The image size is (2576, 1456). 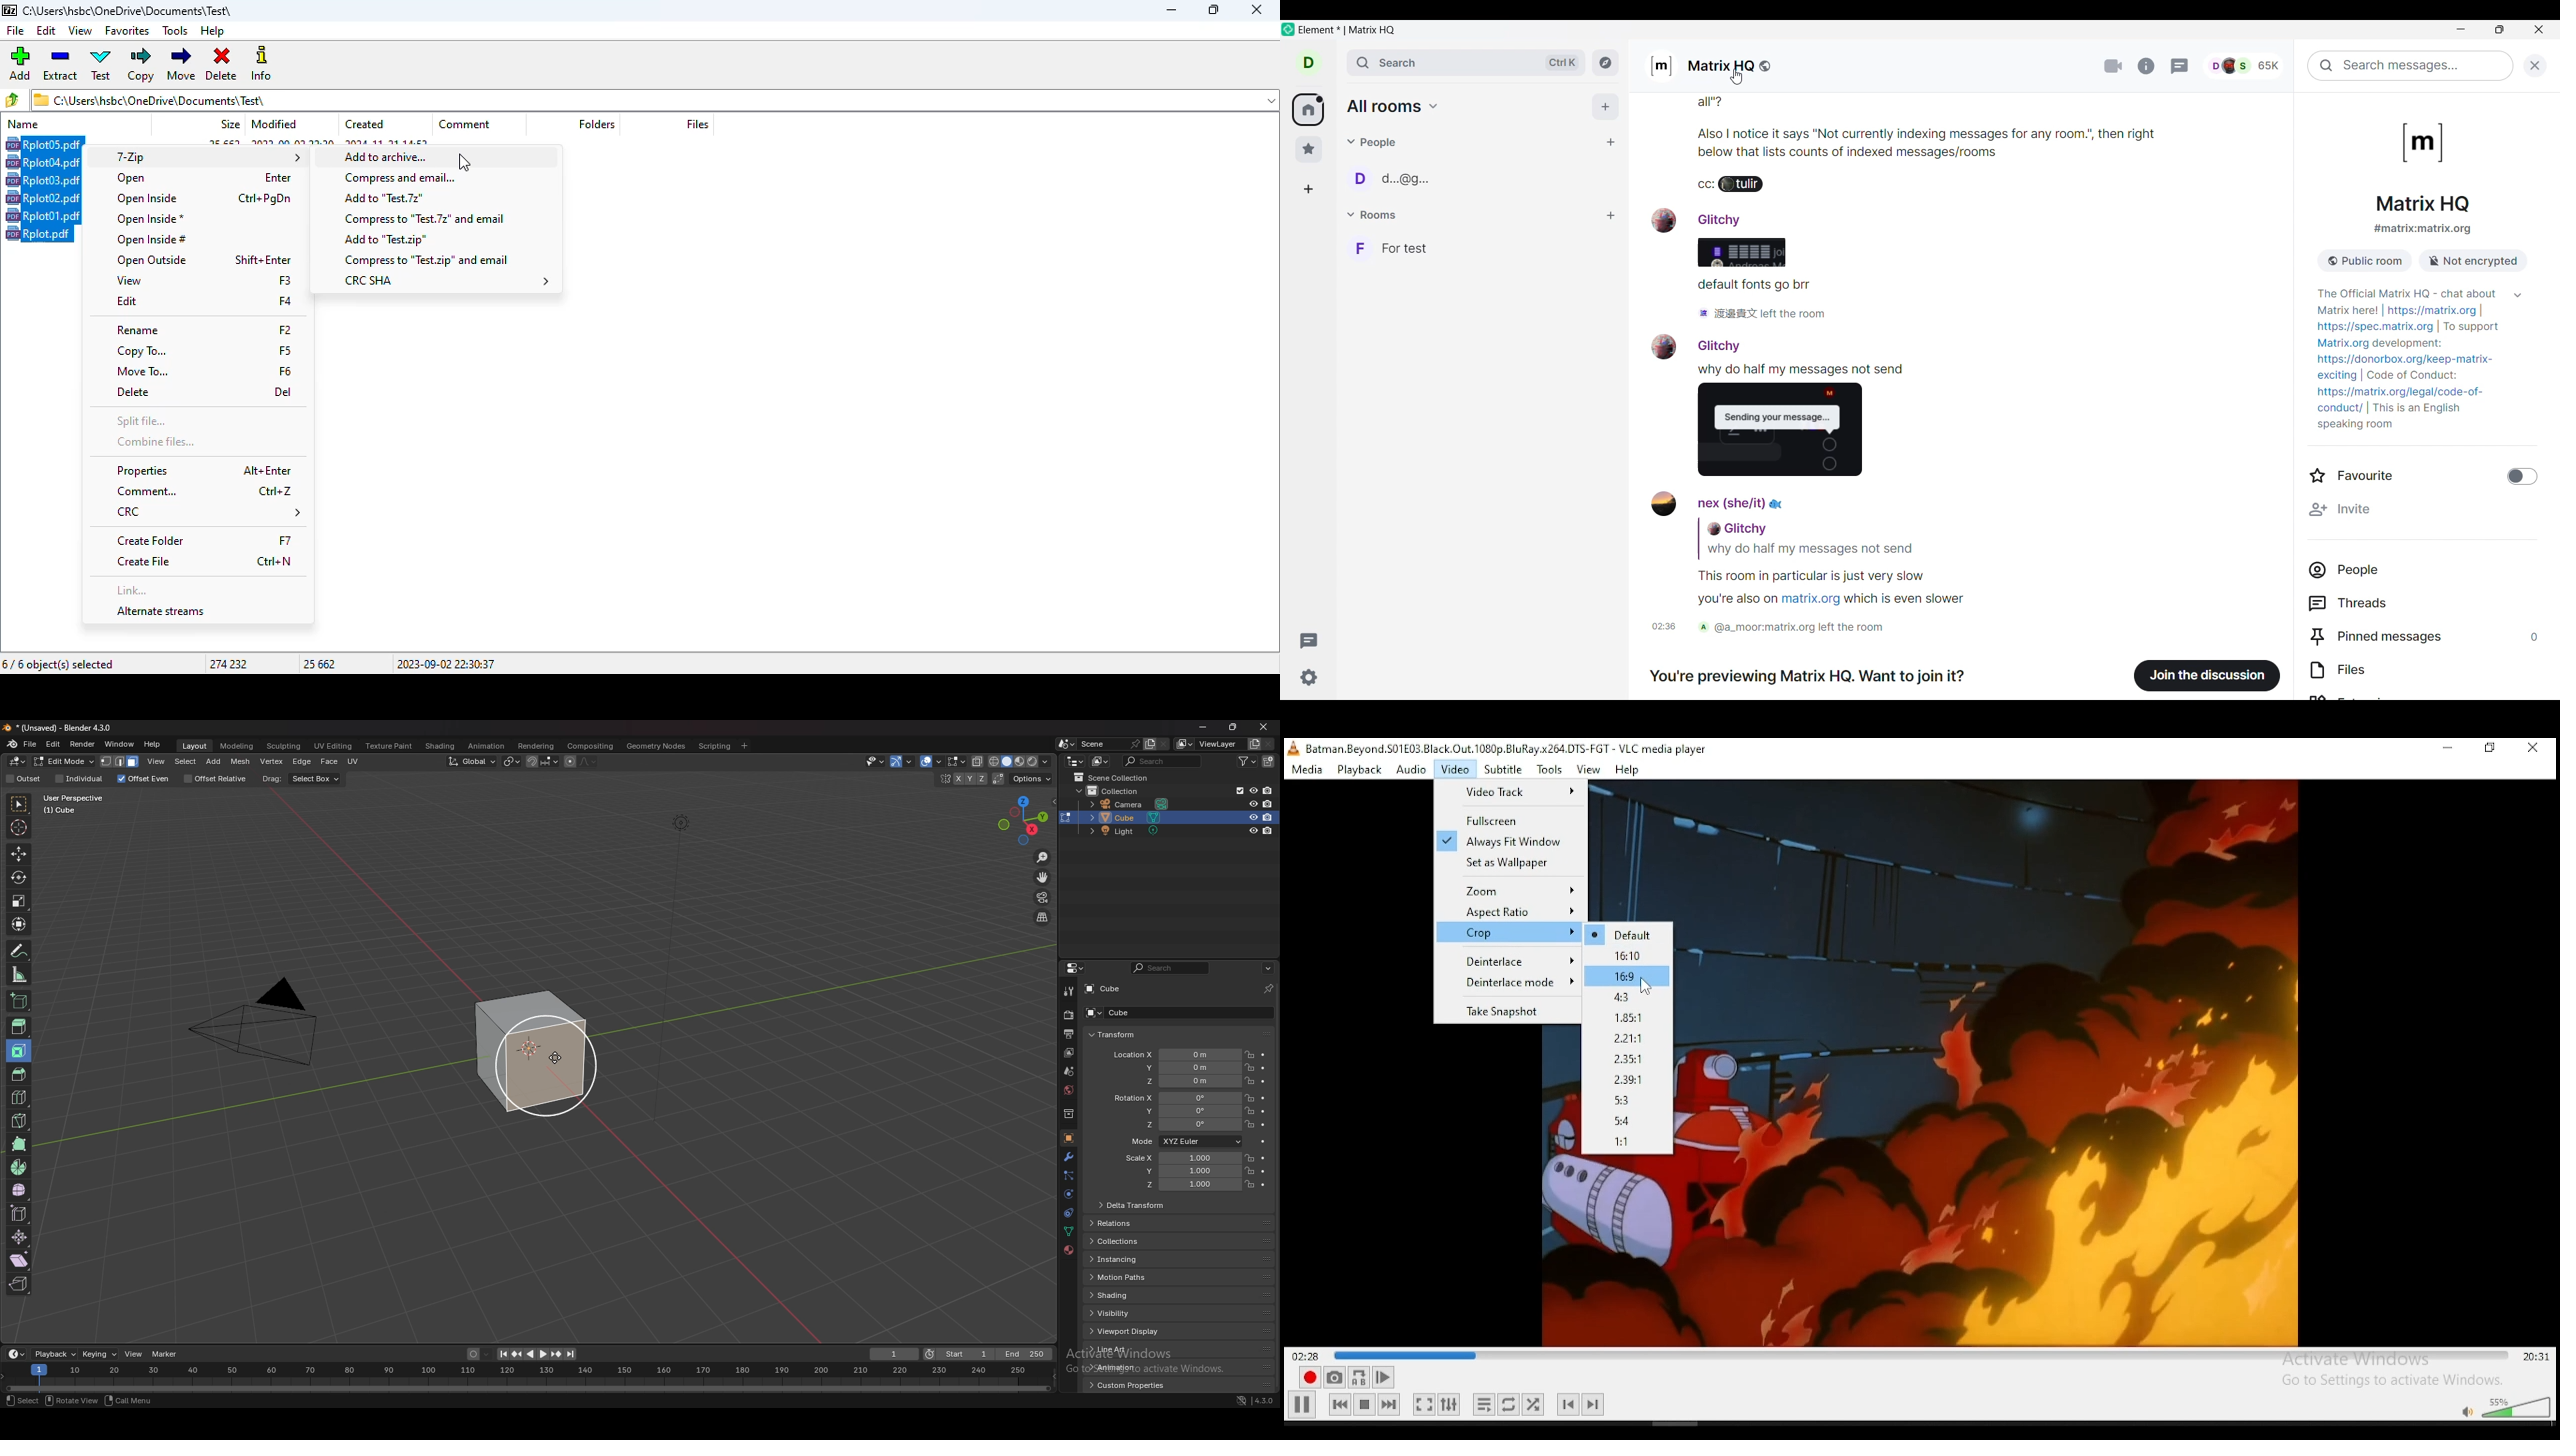 I want to click on previous media in playlist, skips backward when held, so click(x=1340, y=1405).